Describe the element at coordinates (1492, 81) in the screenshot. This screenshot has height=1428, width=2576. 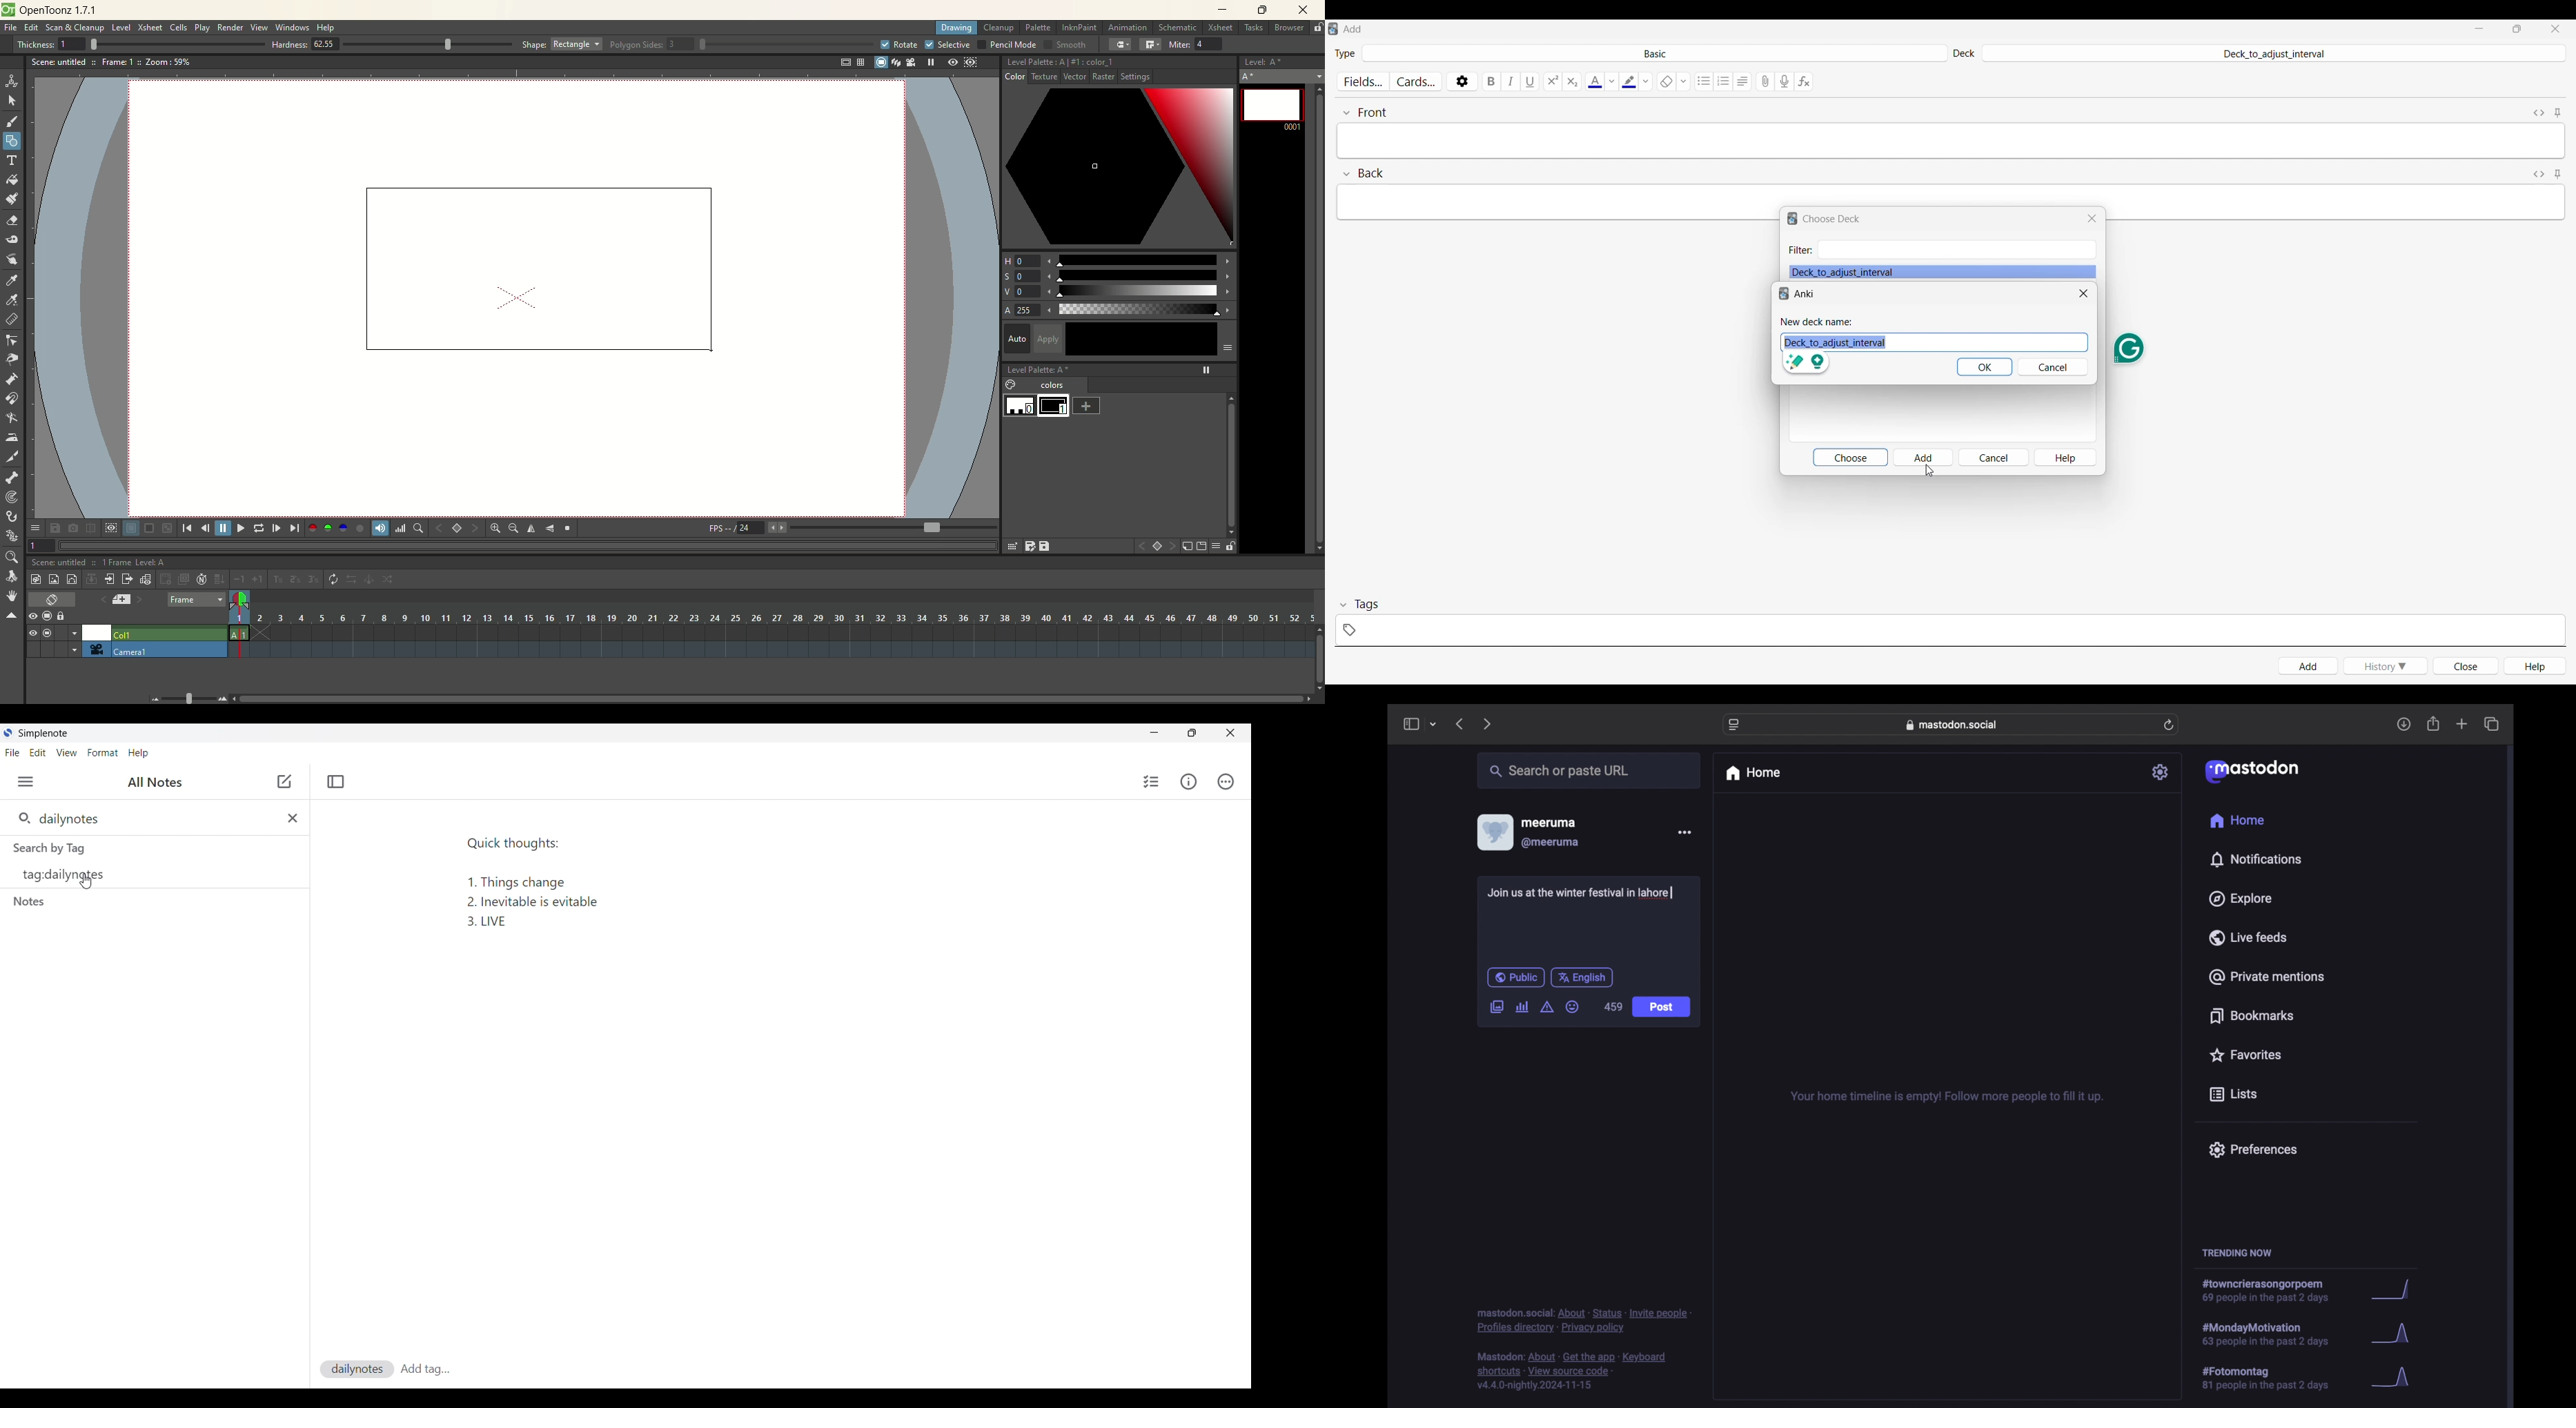
I see `Bold` at that location.